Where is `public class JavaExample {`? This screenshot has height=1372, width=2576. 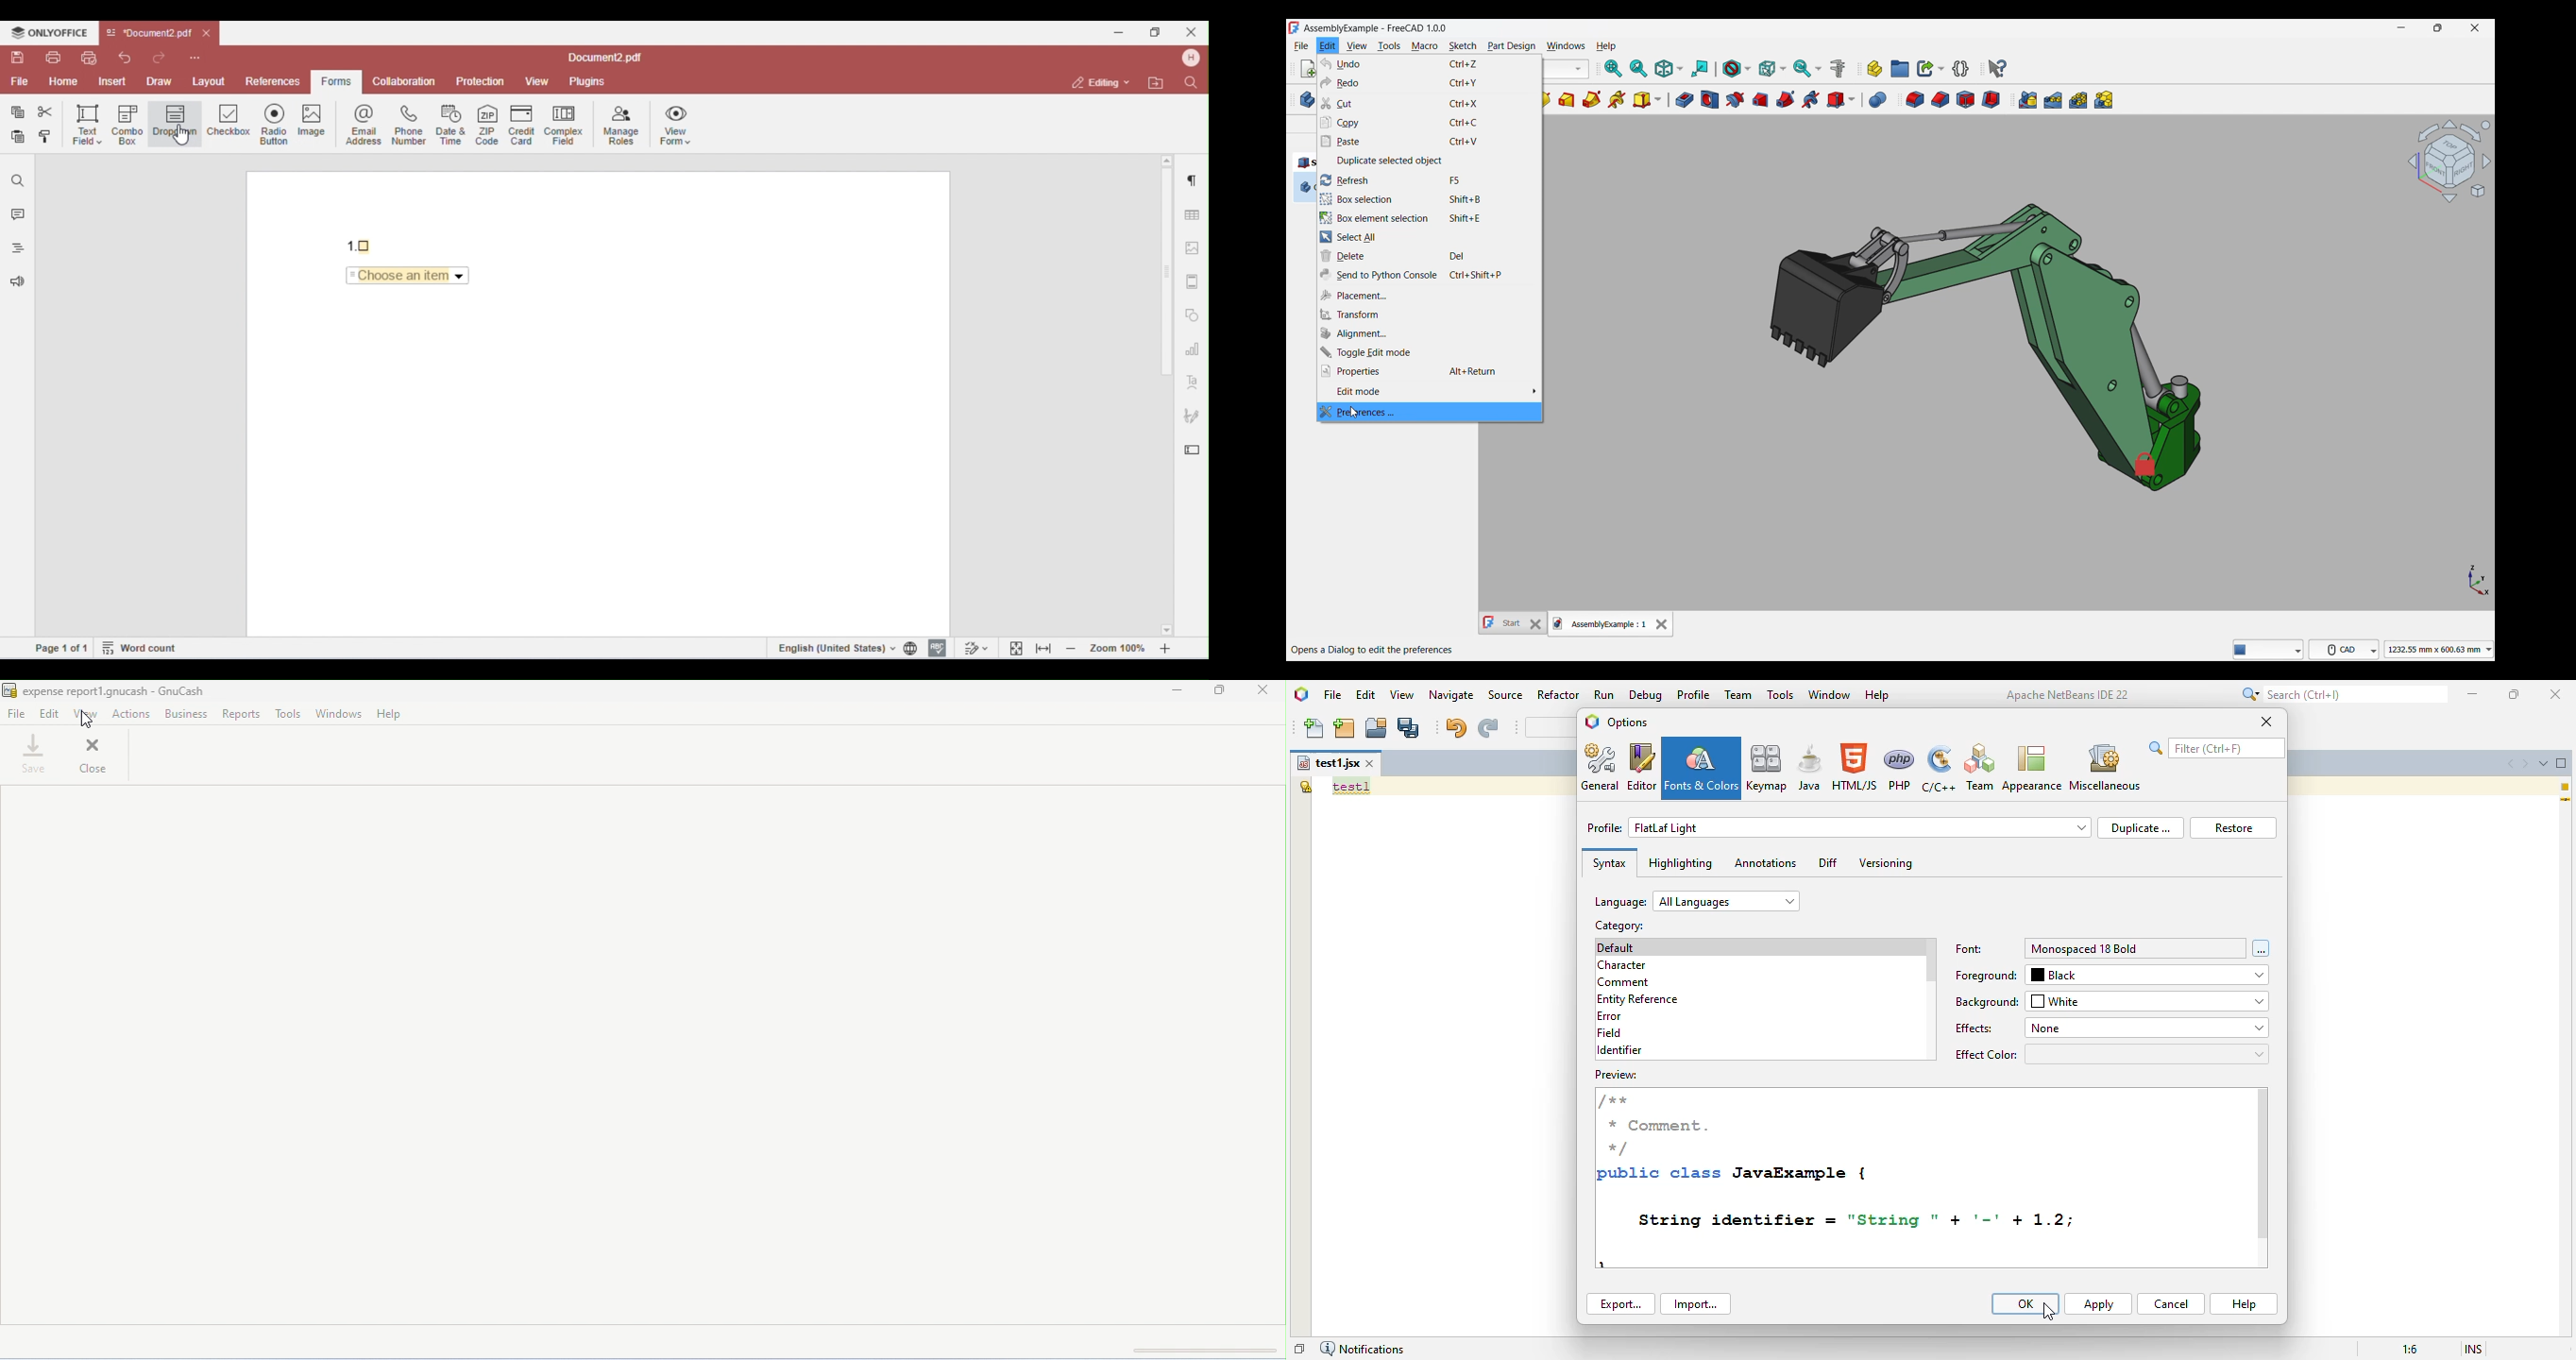 public class JavaExample { is located at coordinates (1739, 1174).